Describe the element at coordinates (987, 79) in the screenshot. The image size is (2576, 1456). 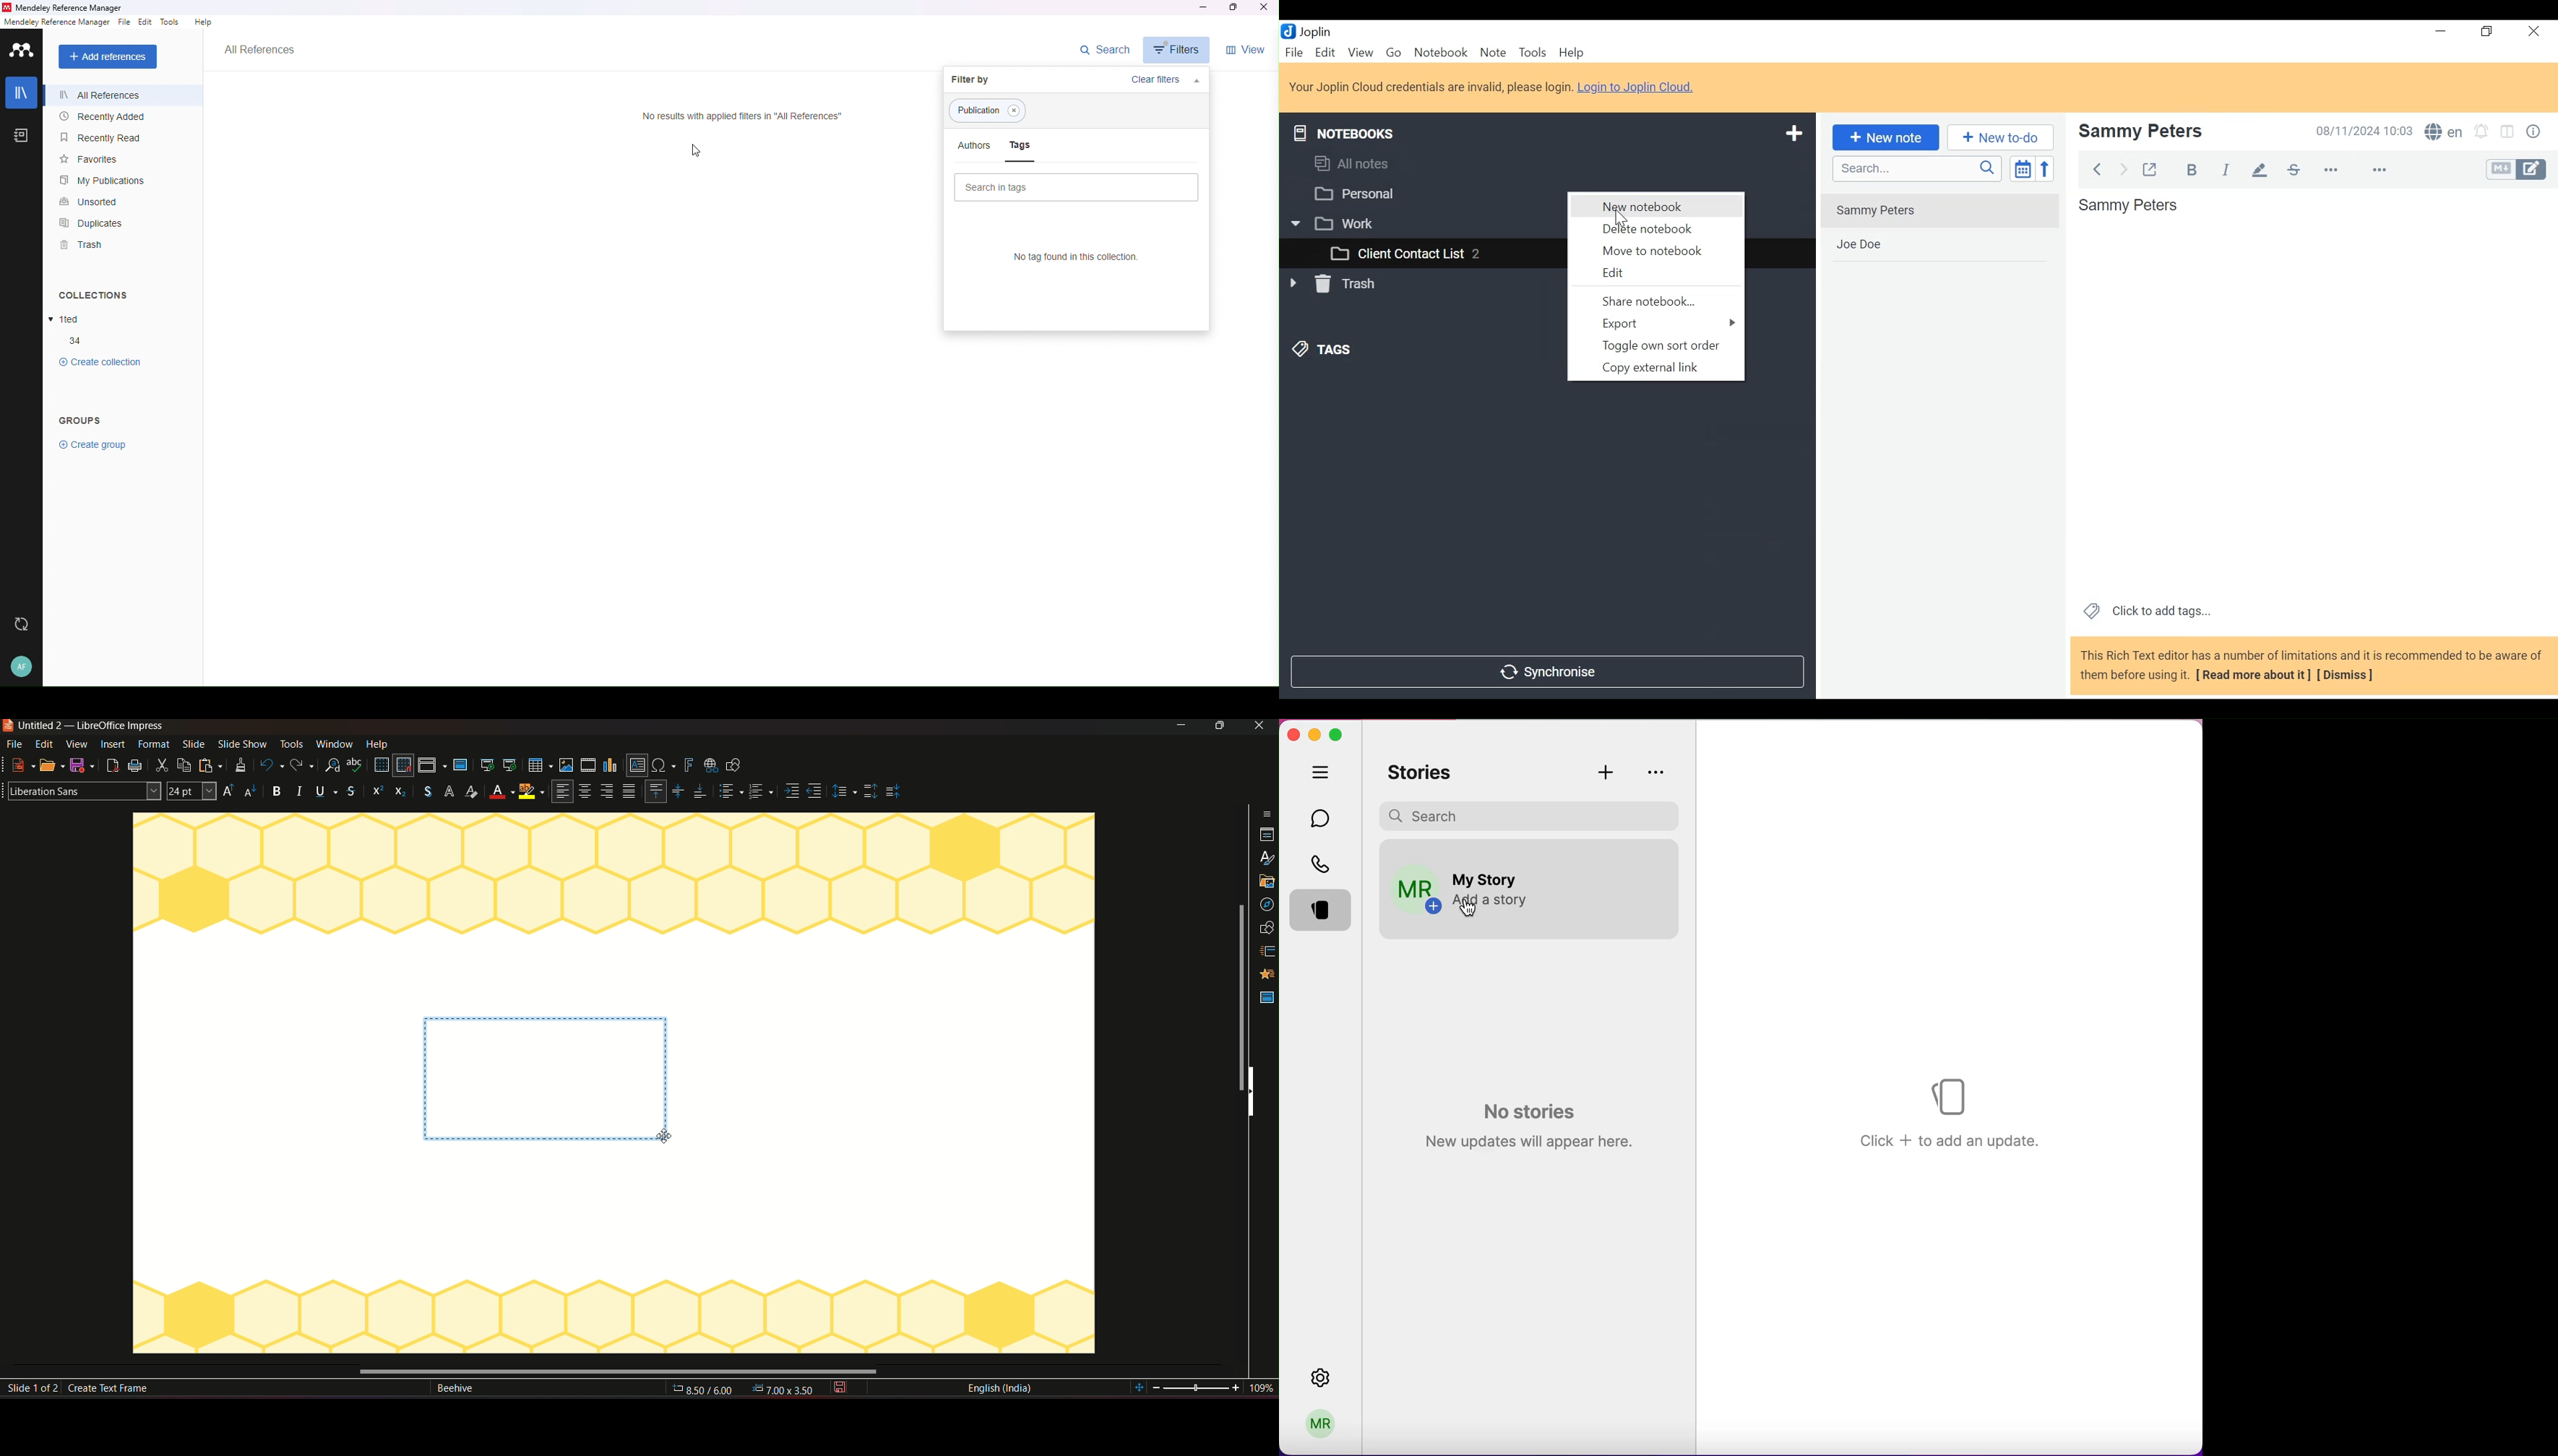
I see `Filter By` at that location.